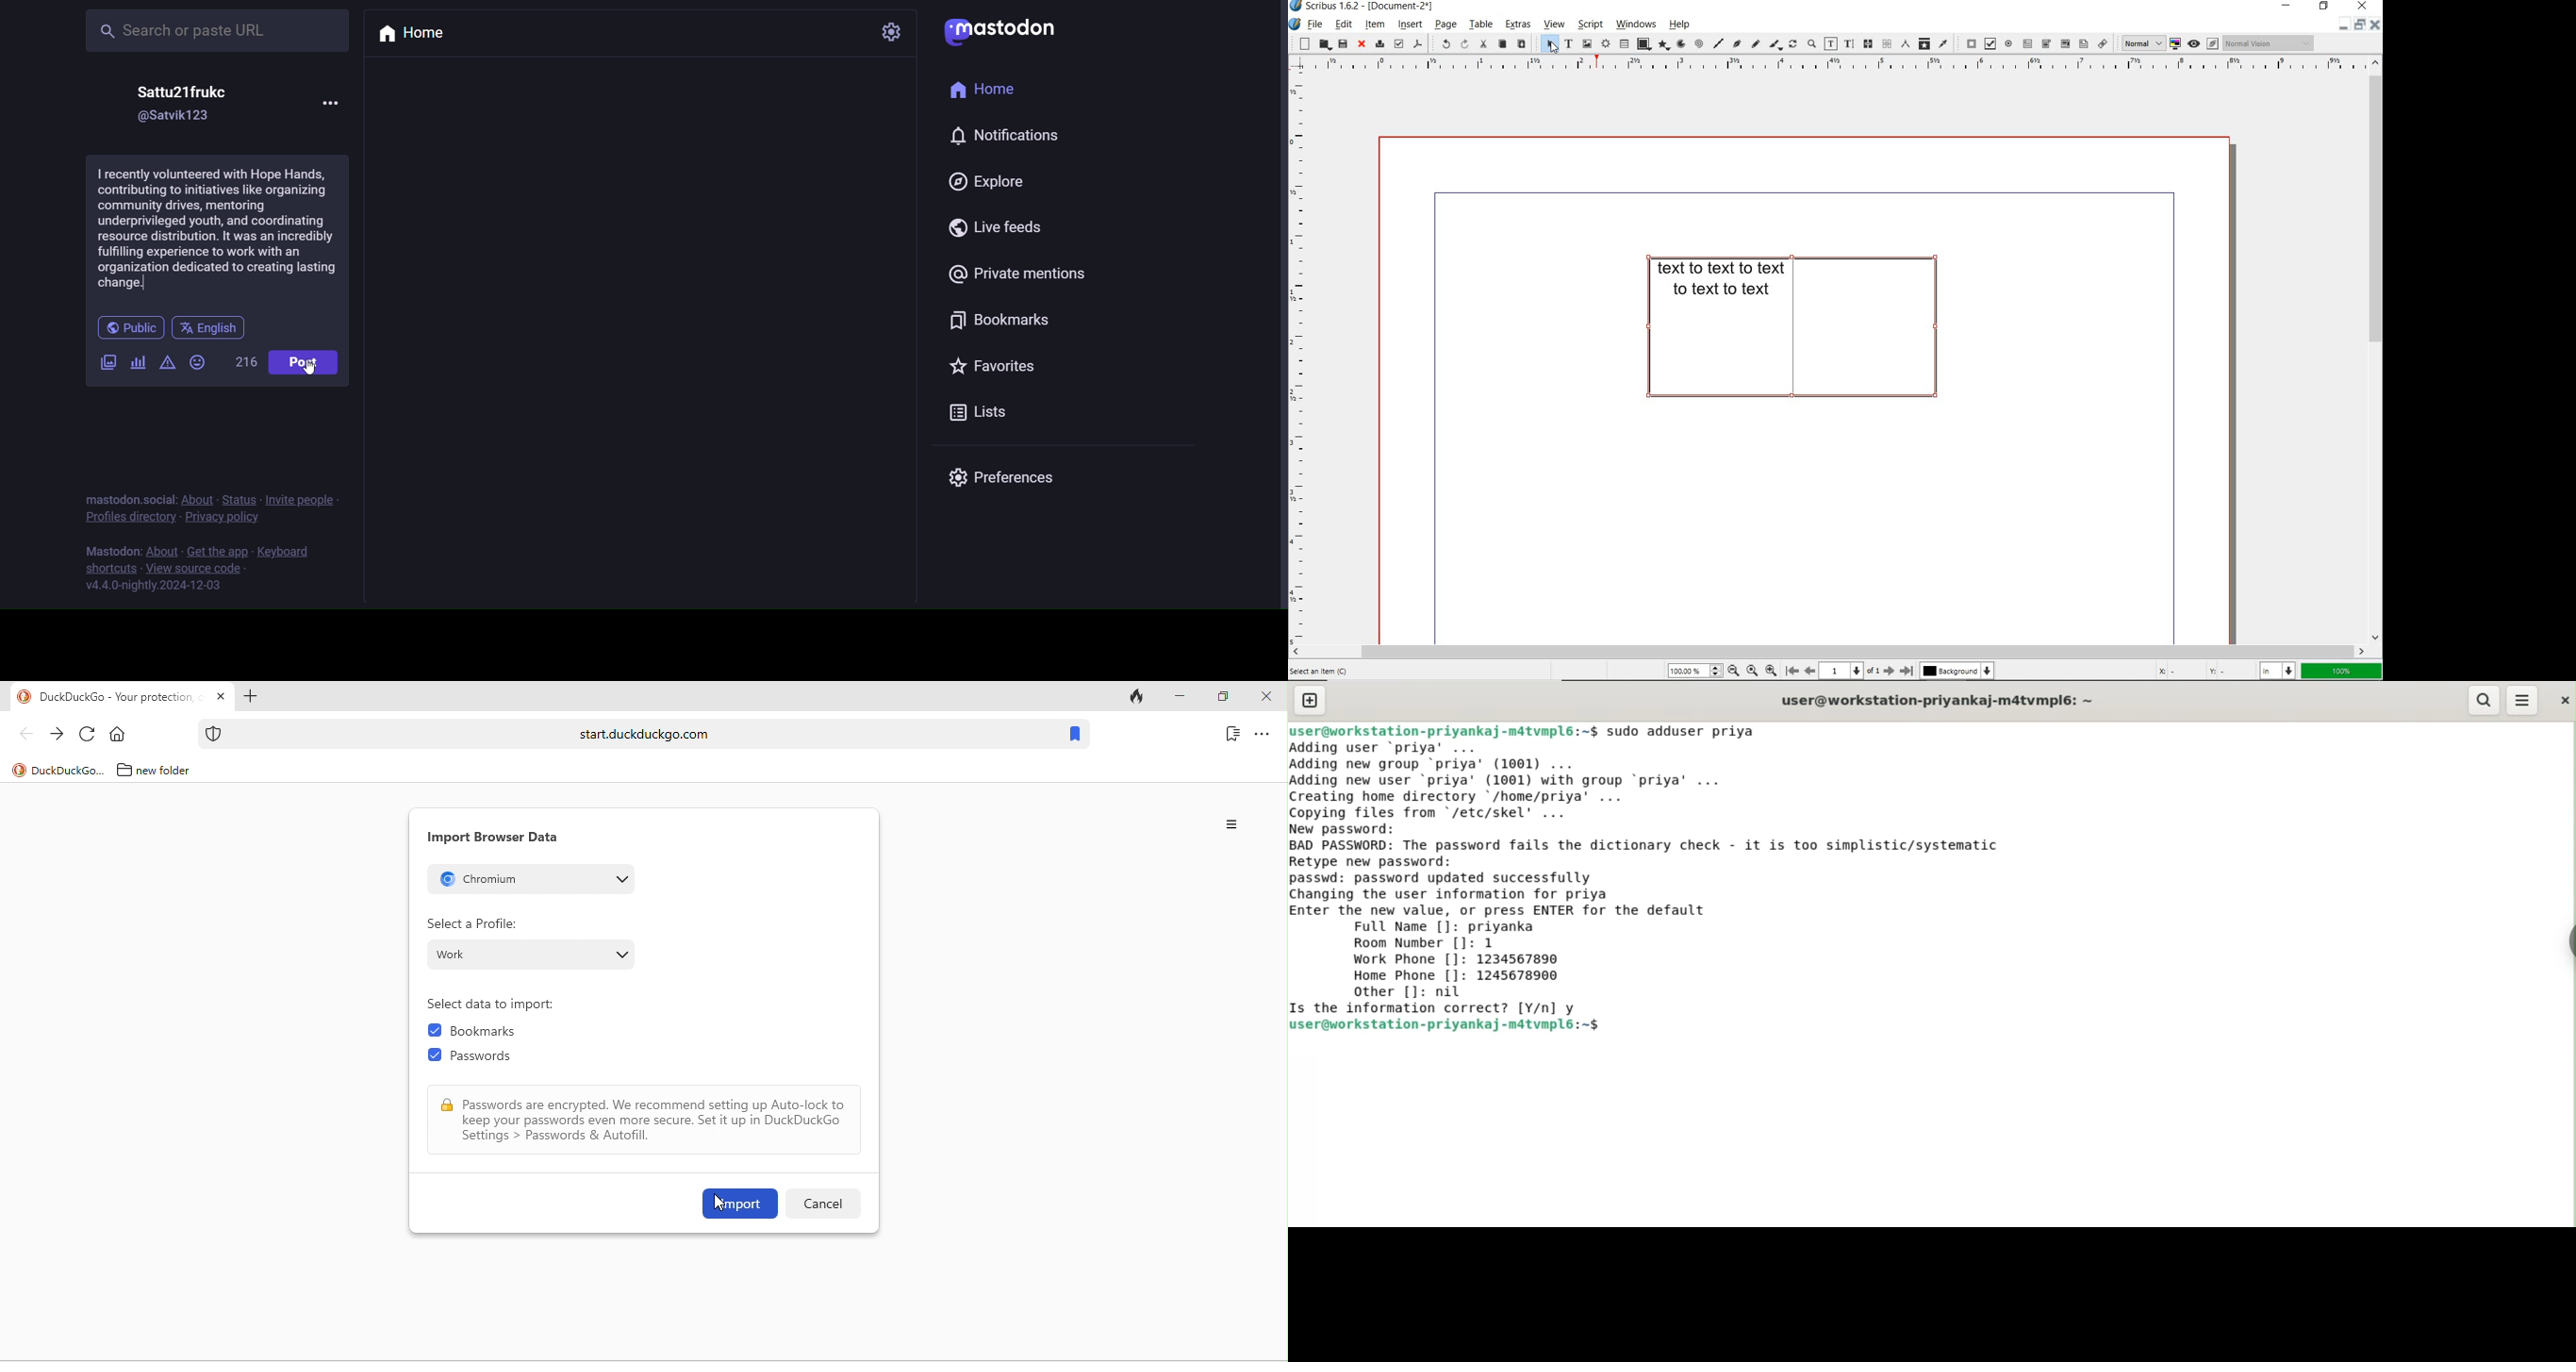 The width and height of the screenshot is (2576, 1372). What do you see at coordinates (1718, 282) in the screenshot?
I see `TEXT` at bounding box center [1718, 282].